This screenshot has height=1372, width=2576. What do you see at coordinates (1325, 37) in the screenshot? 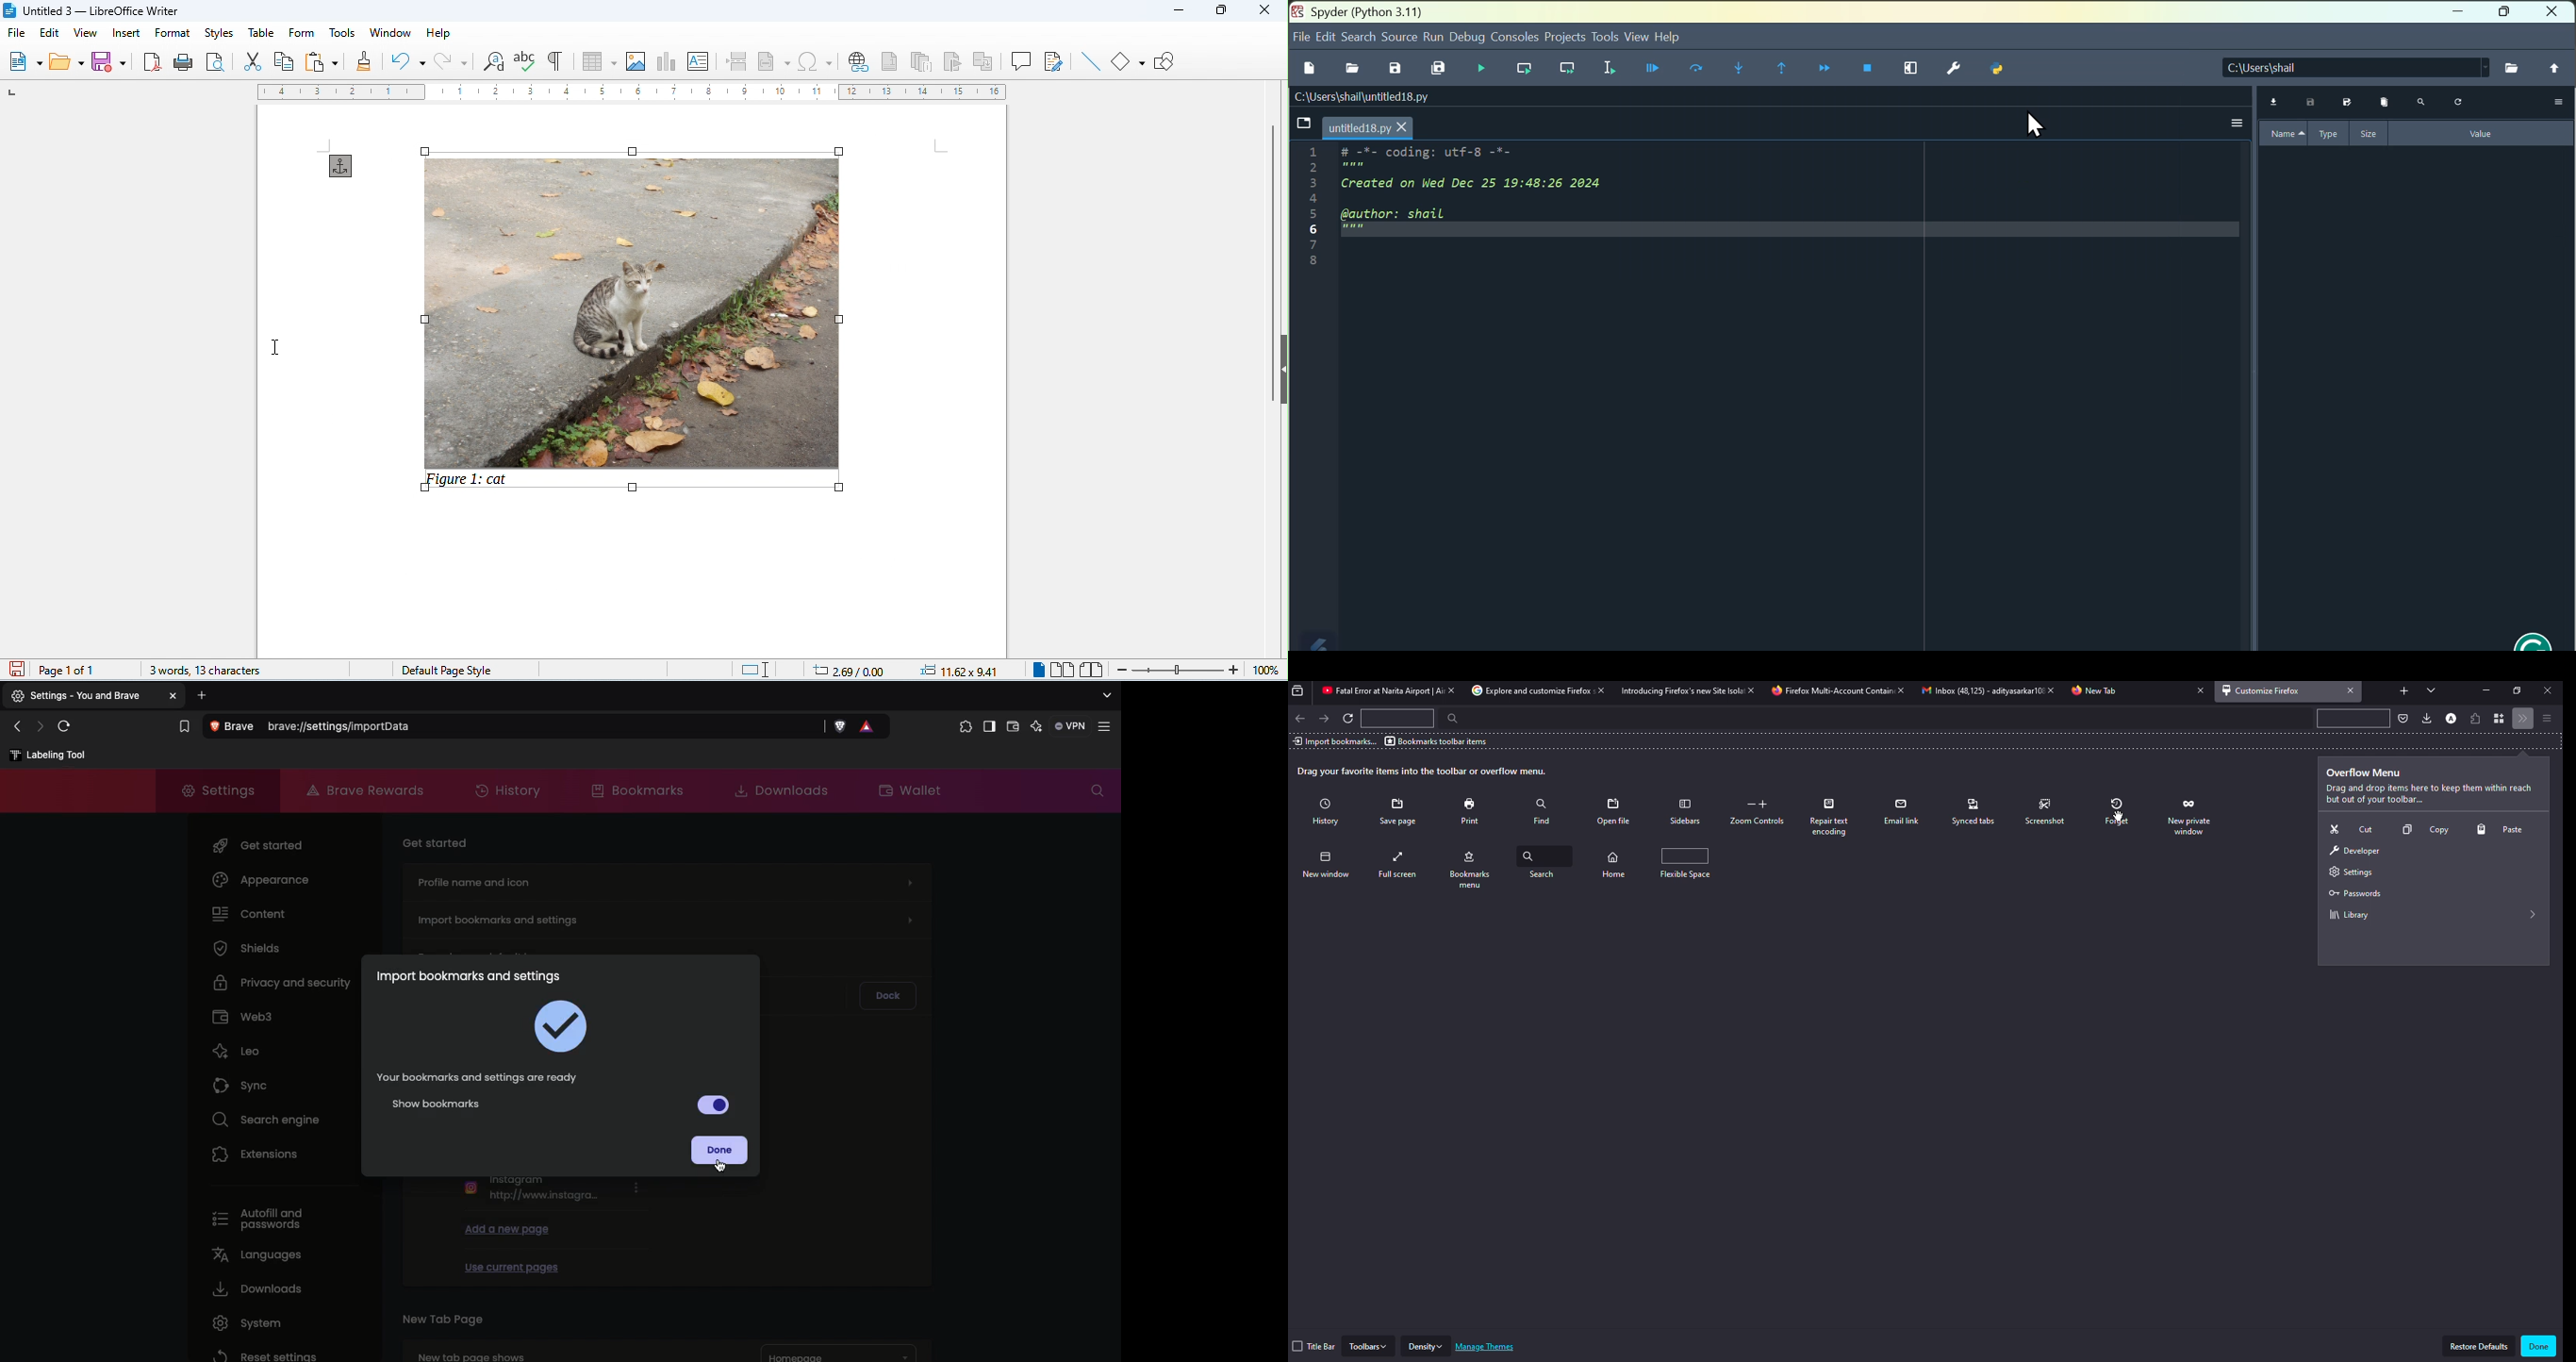
I see `Edit` at bounding box center [1325, 37].